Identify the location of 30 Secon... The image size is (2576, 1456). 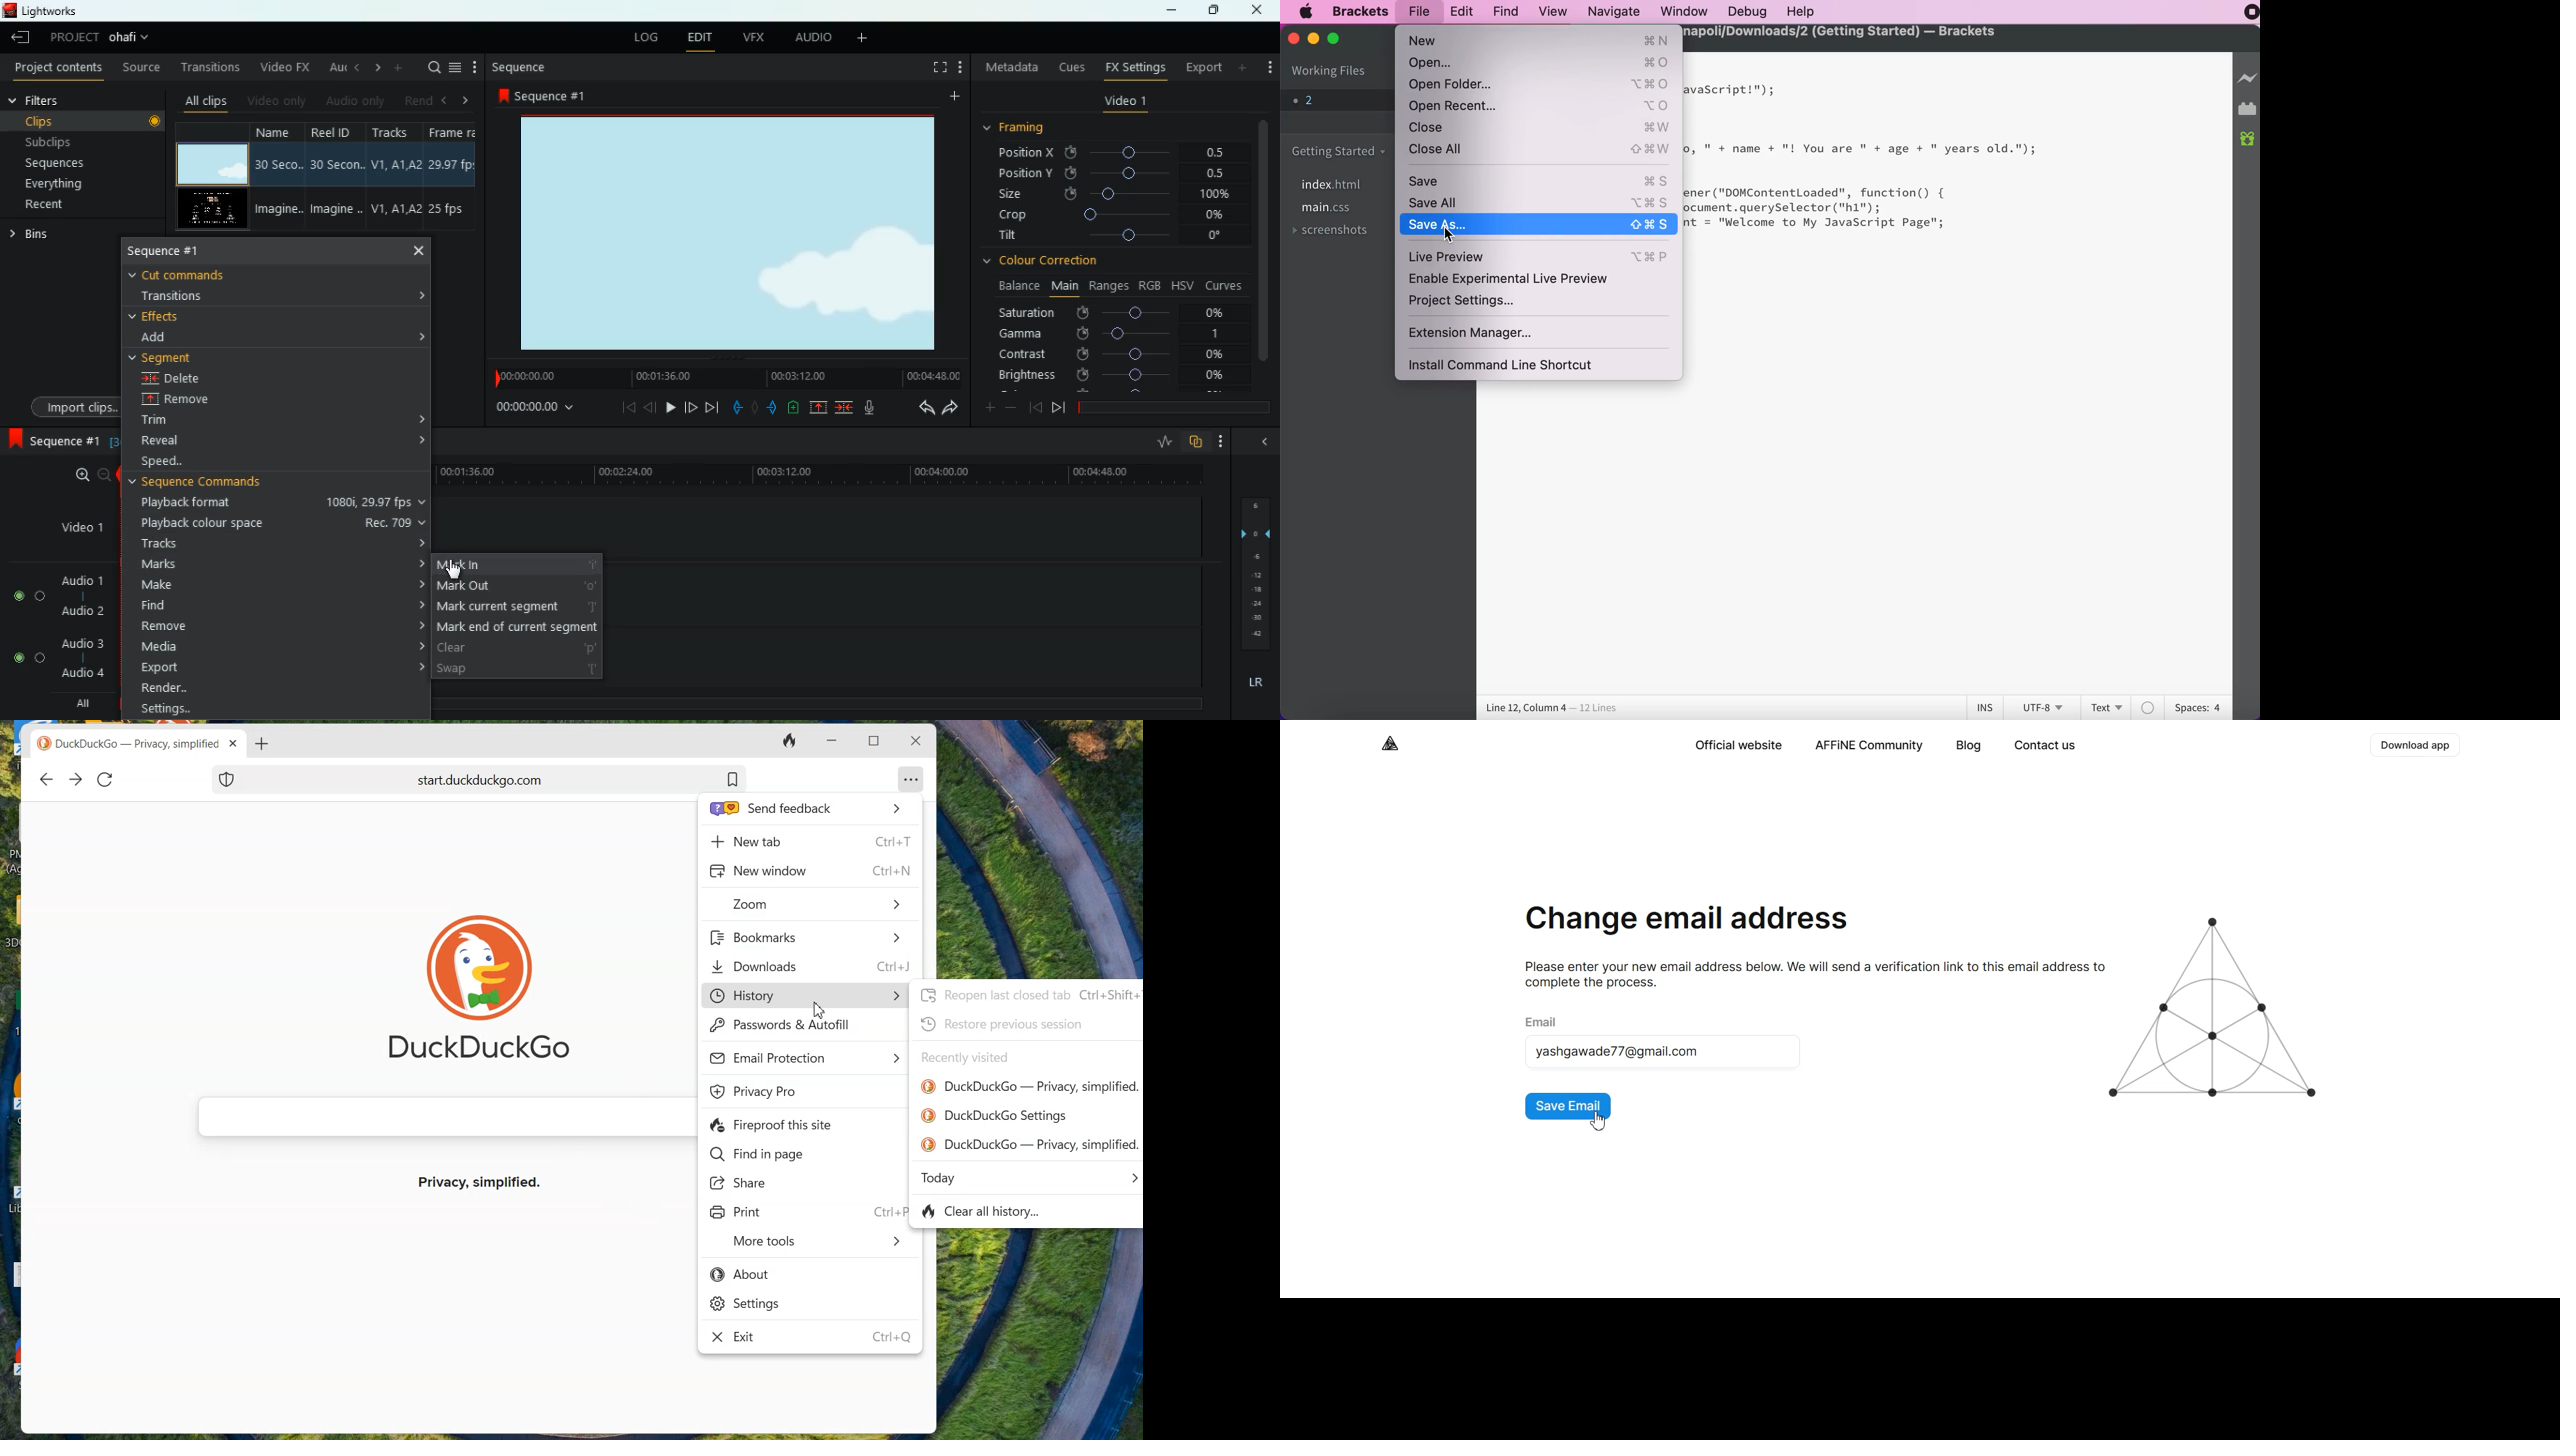
(339, 162).